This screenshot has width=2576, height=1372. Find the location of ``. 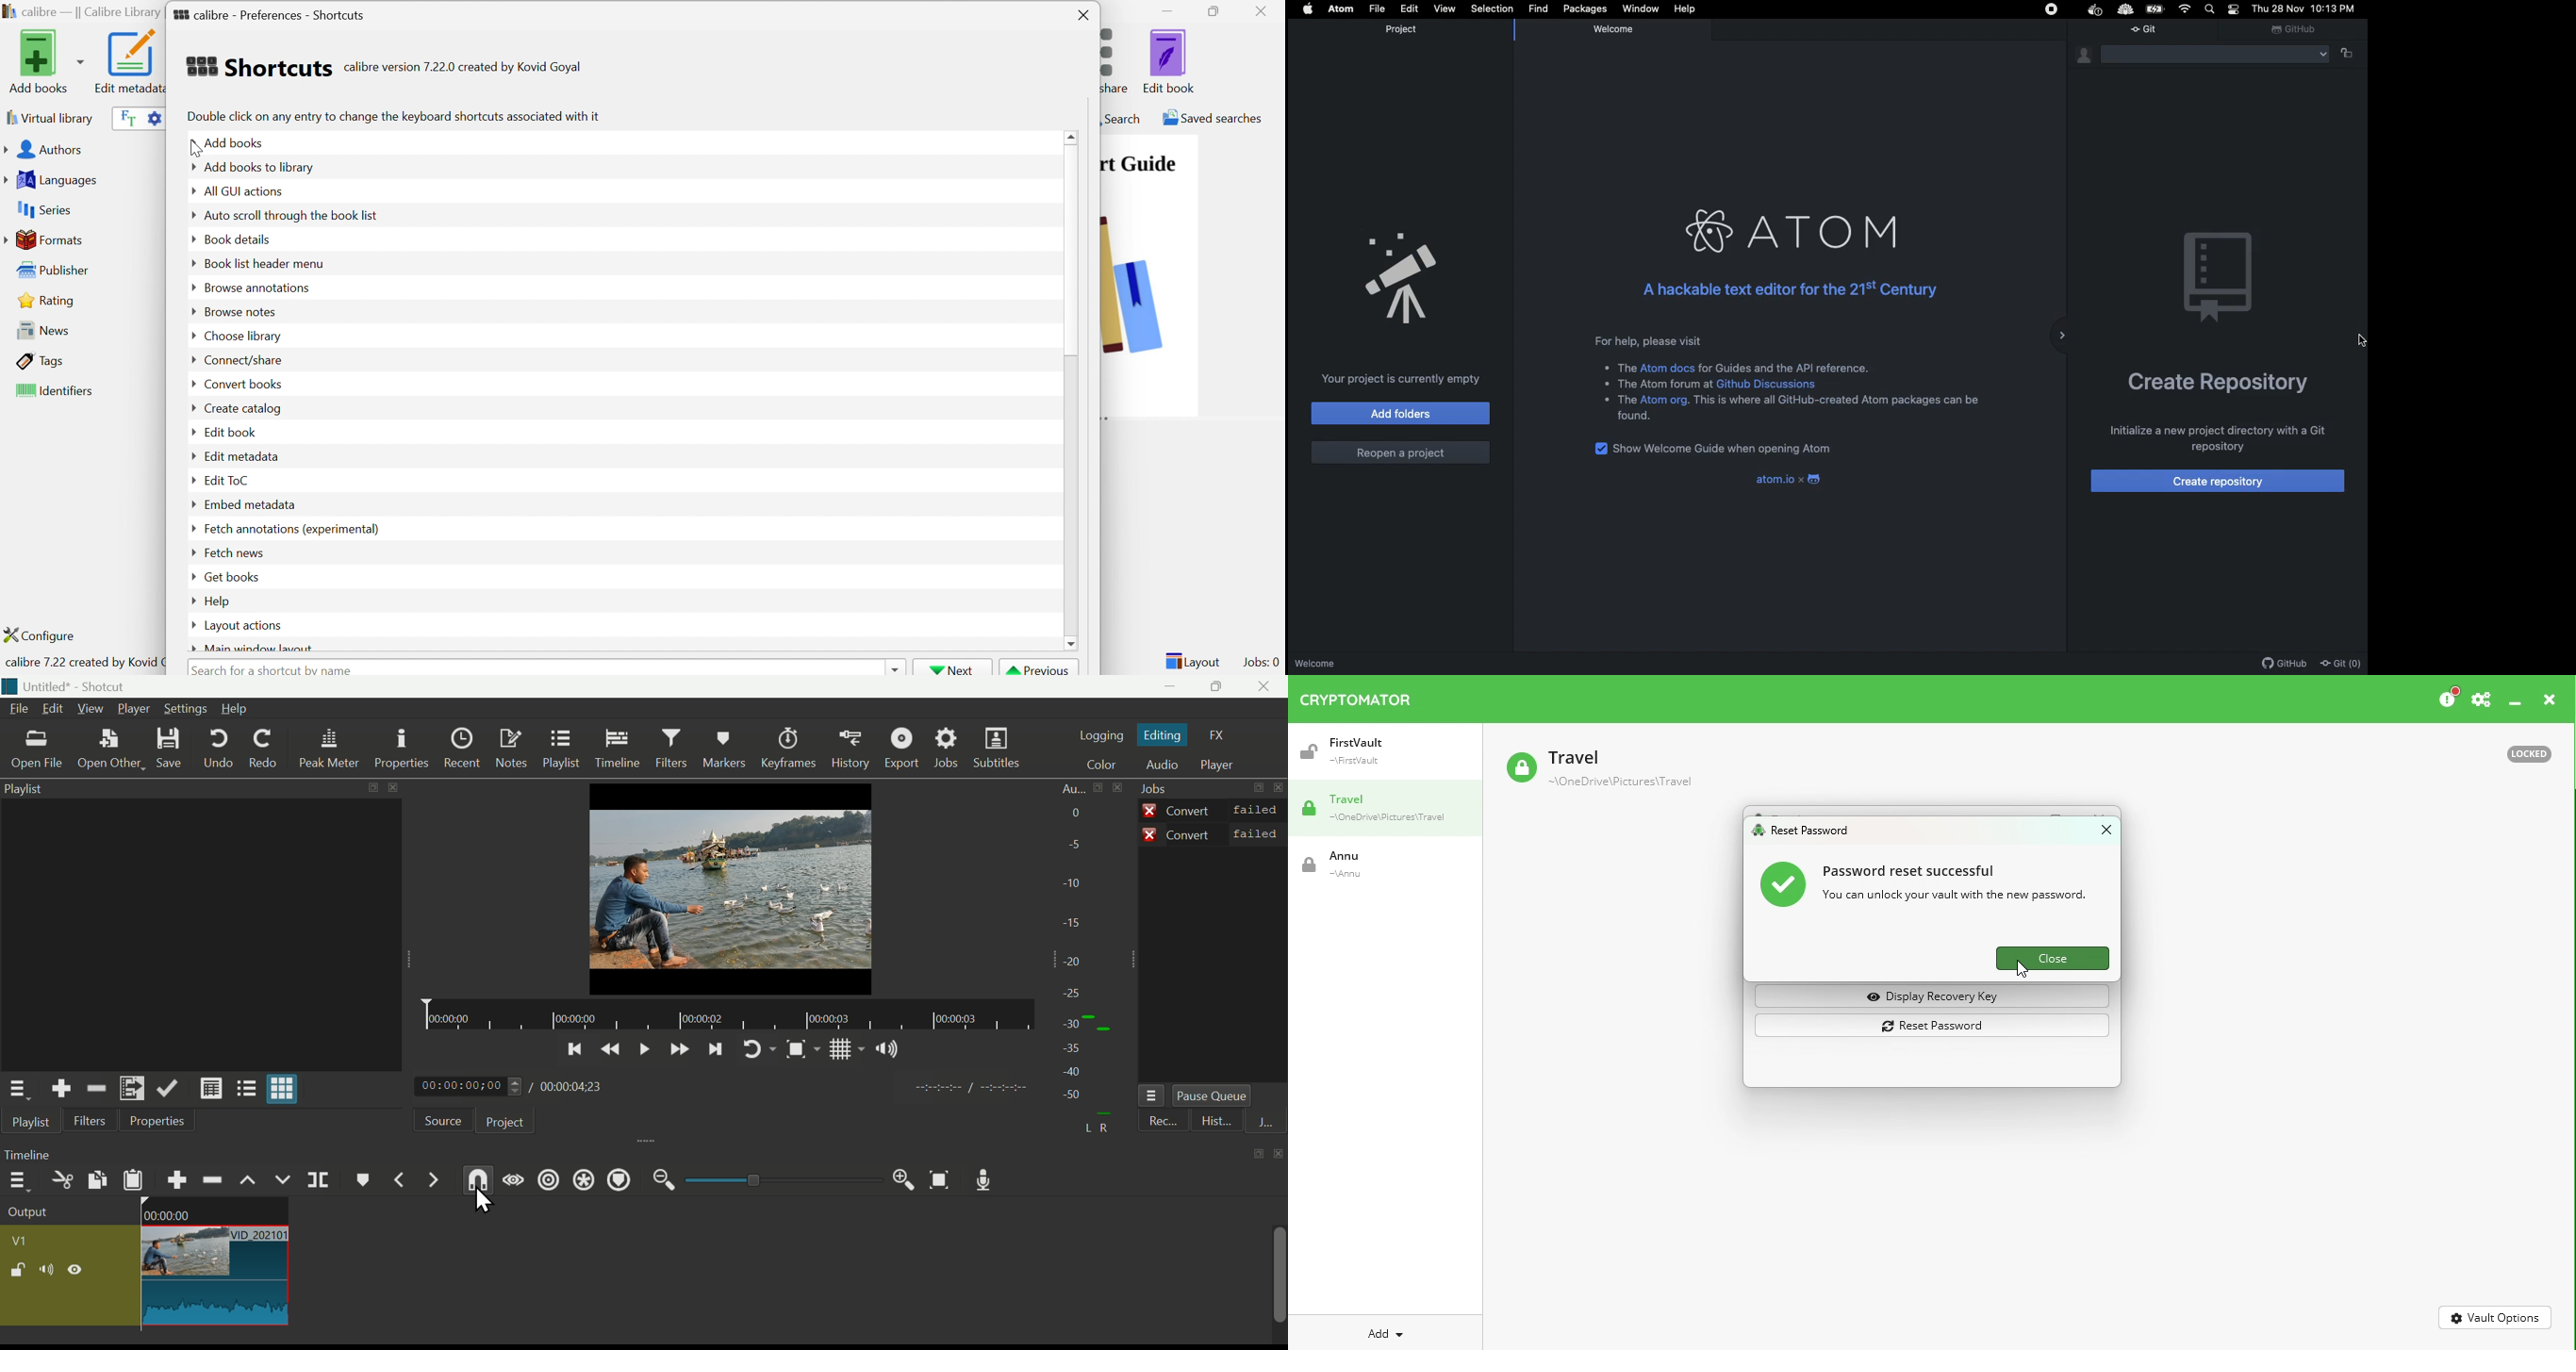

 is located at coordinates (583, 1181).